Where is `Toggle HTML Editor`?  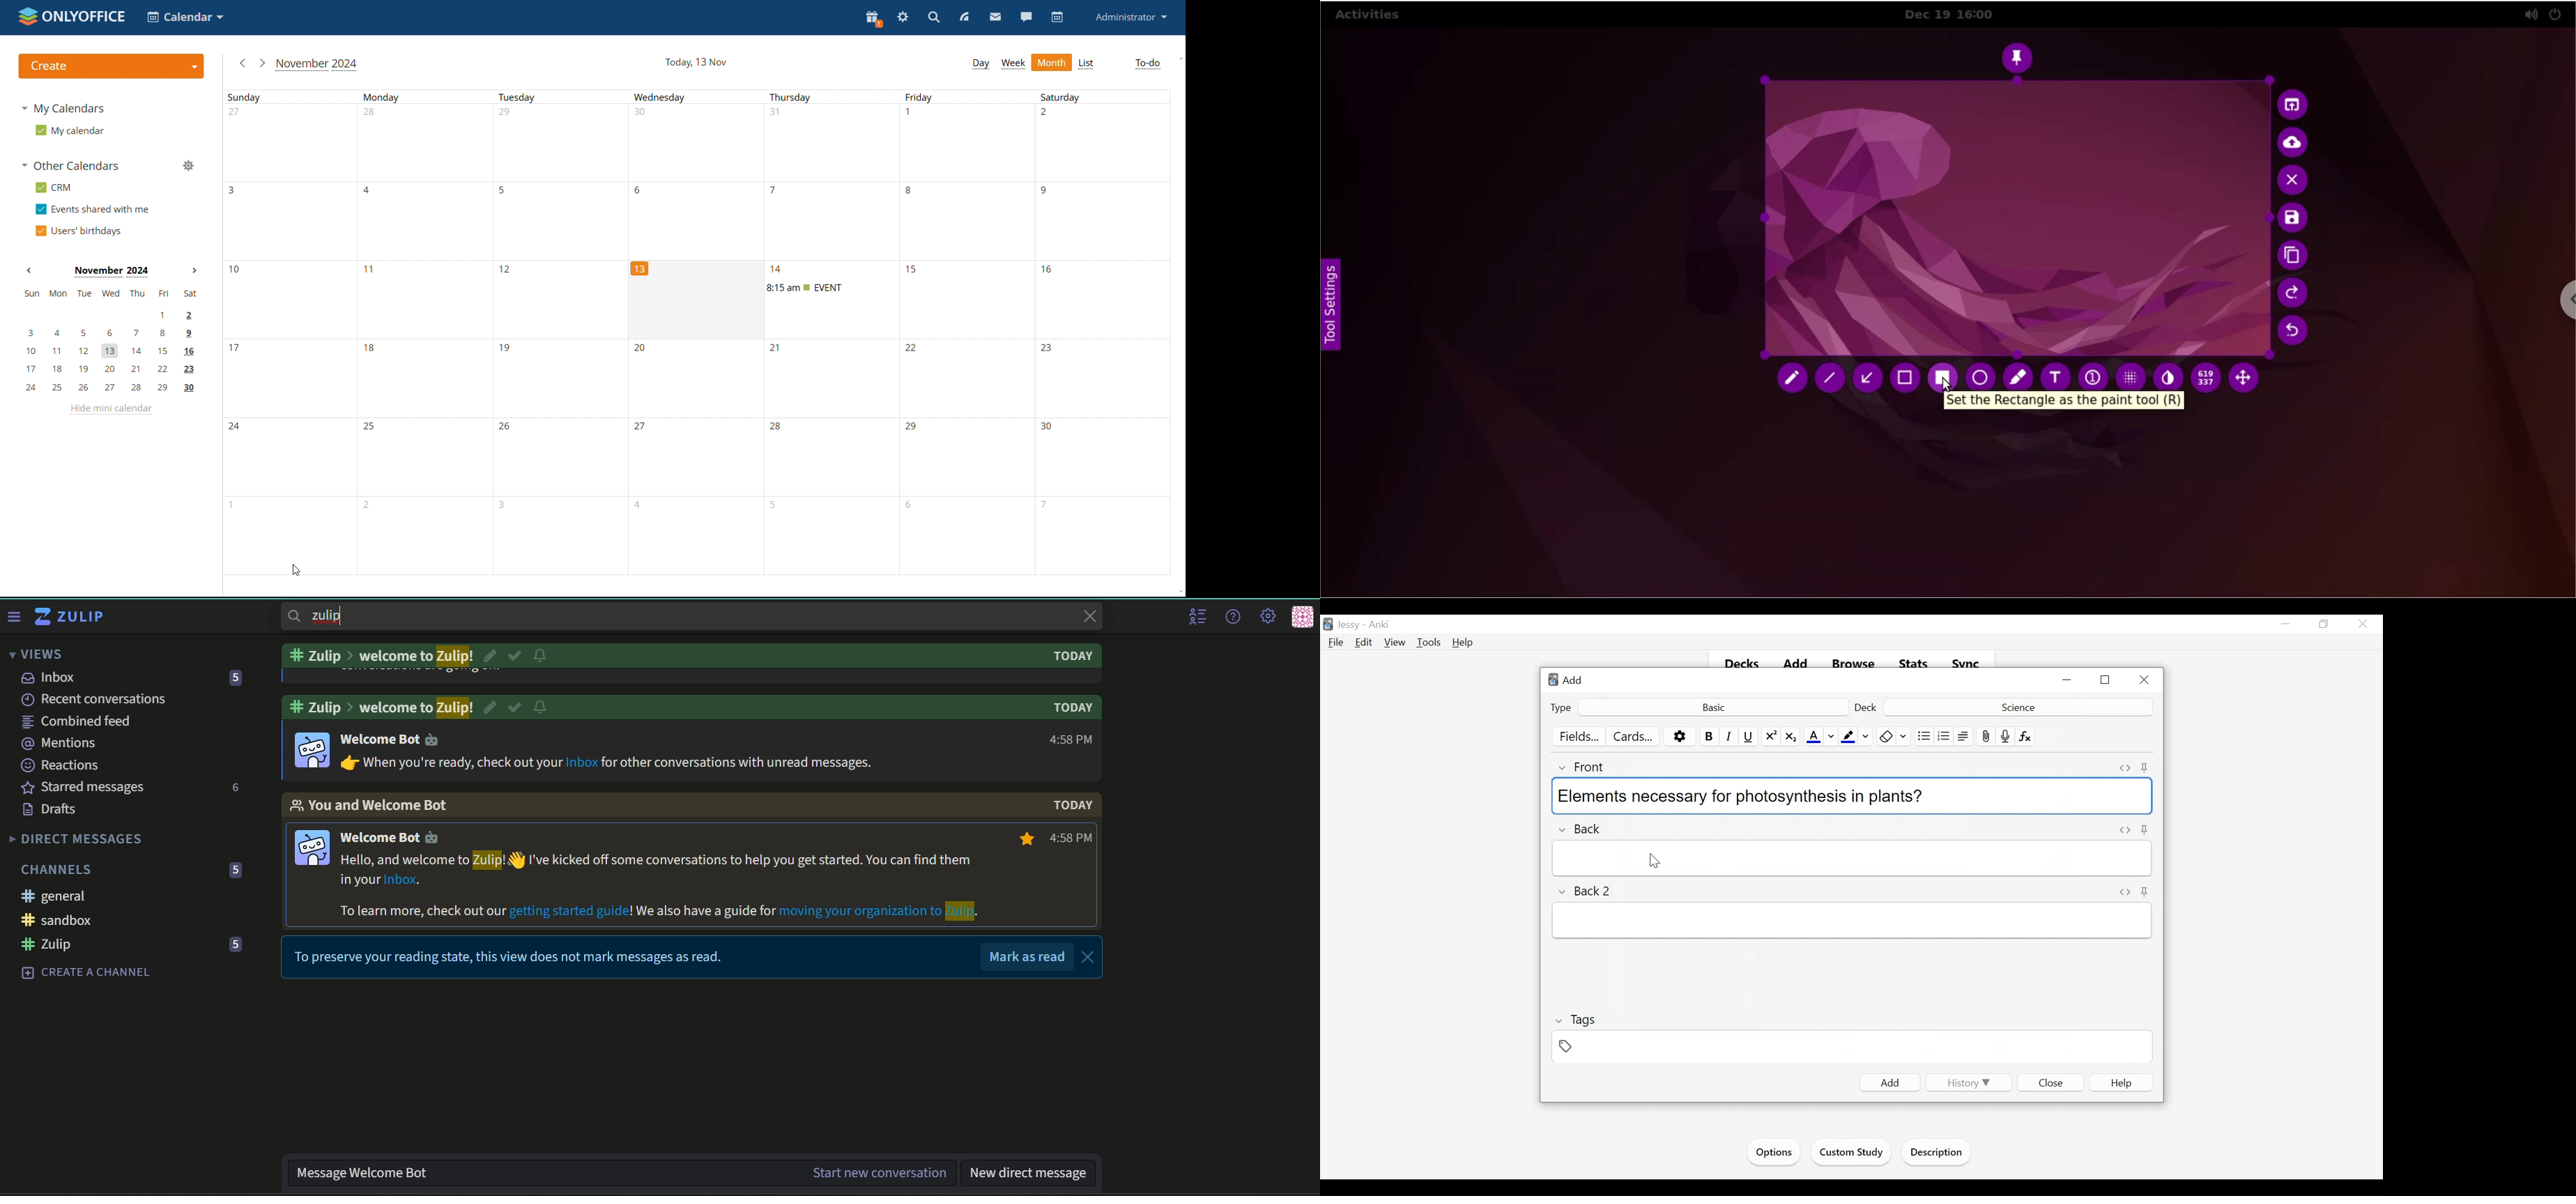
Toggle HTML Editor is located at coordinates (2125, 891).